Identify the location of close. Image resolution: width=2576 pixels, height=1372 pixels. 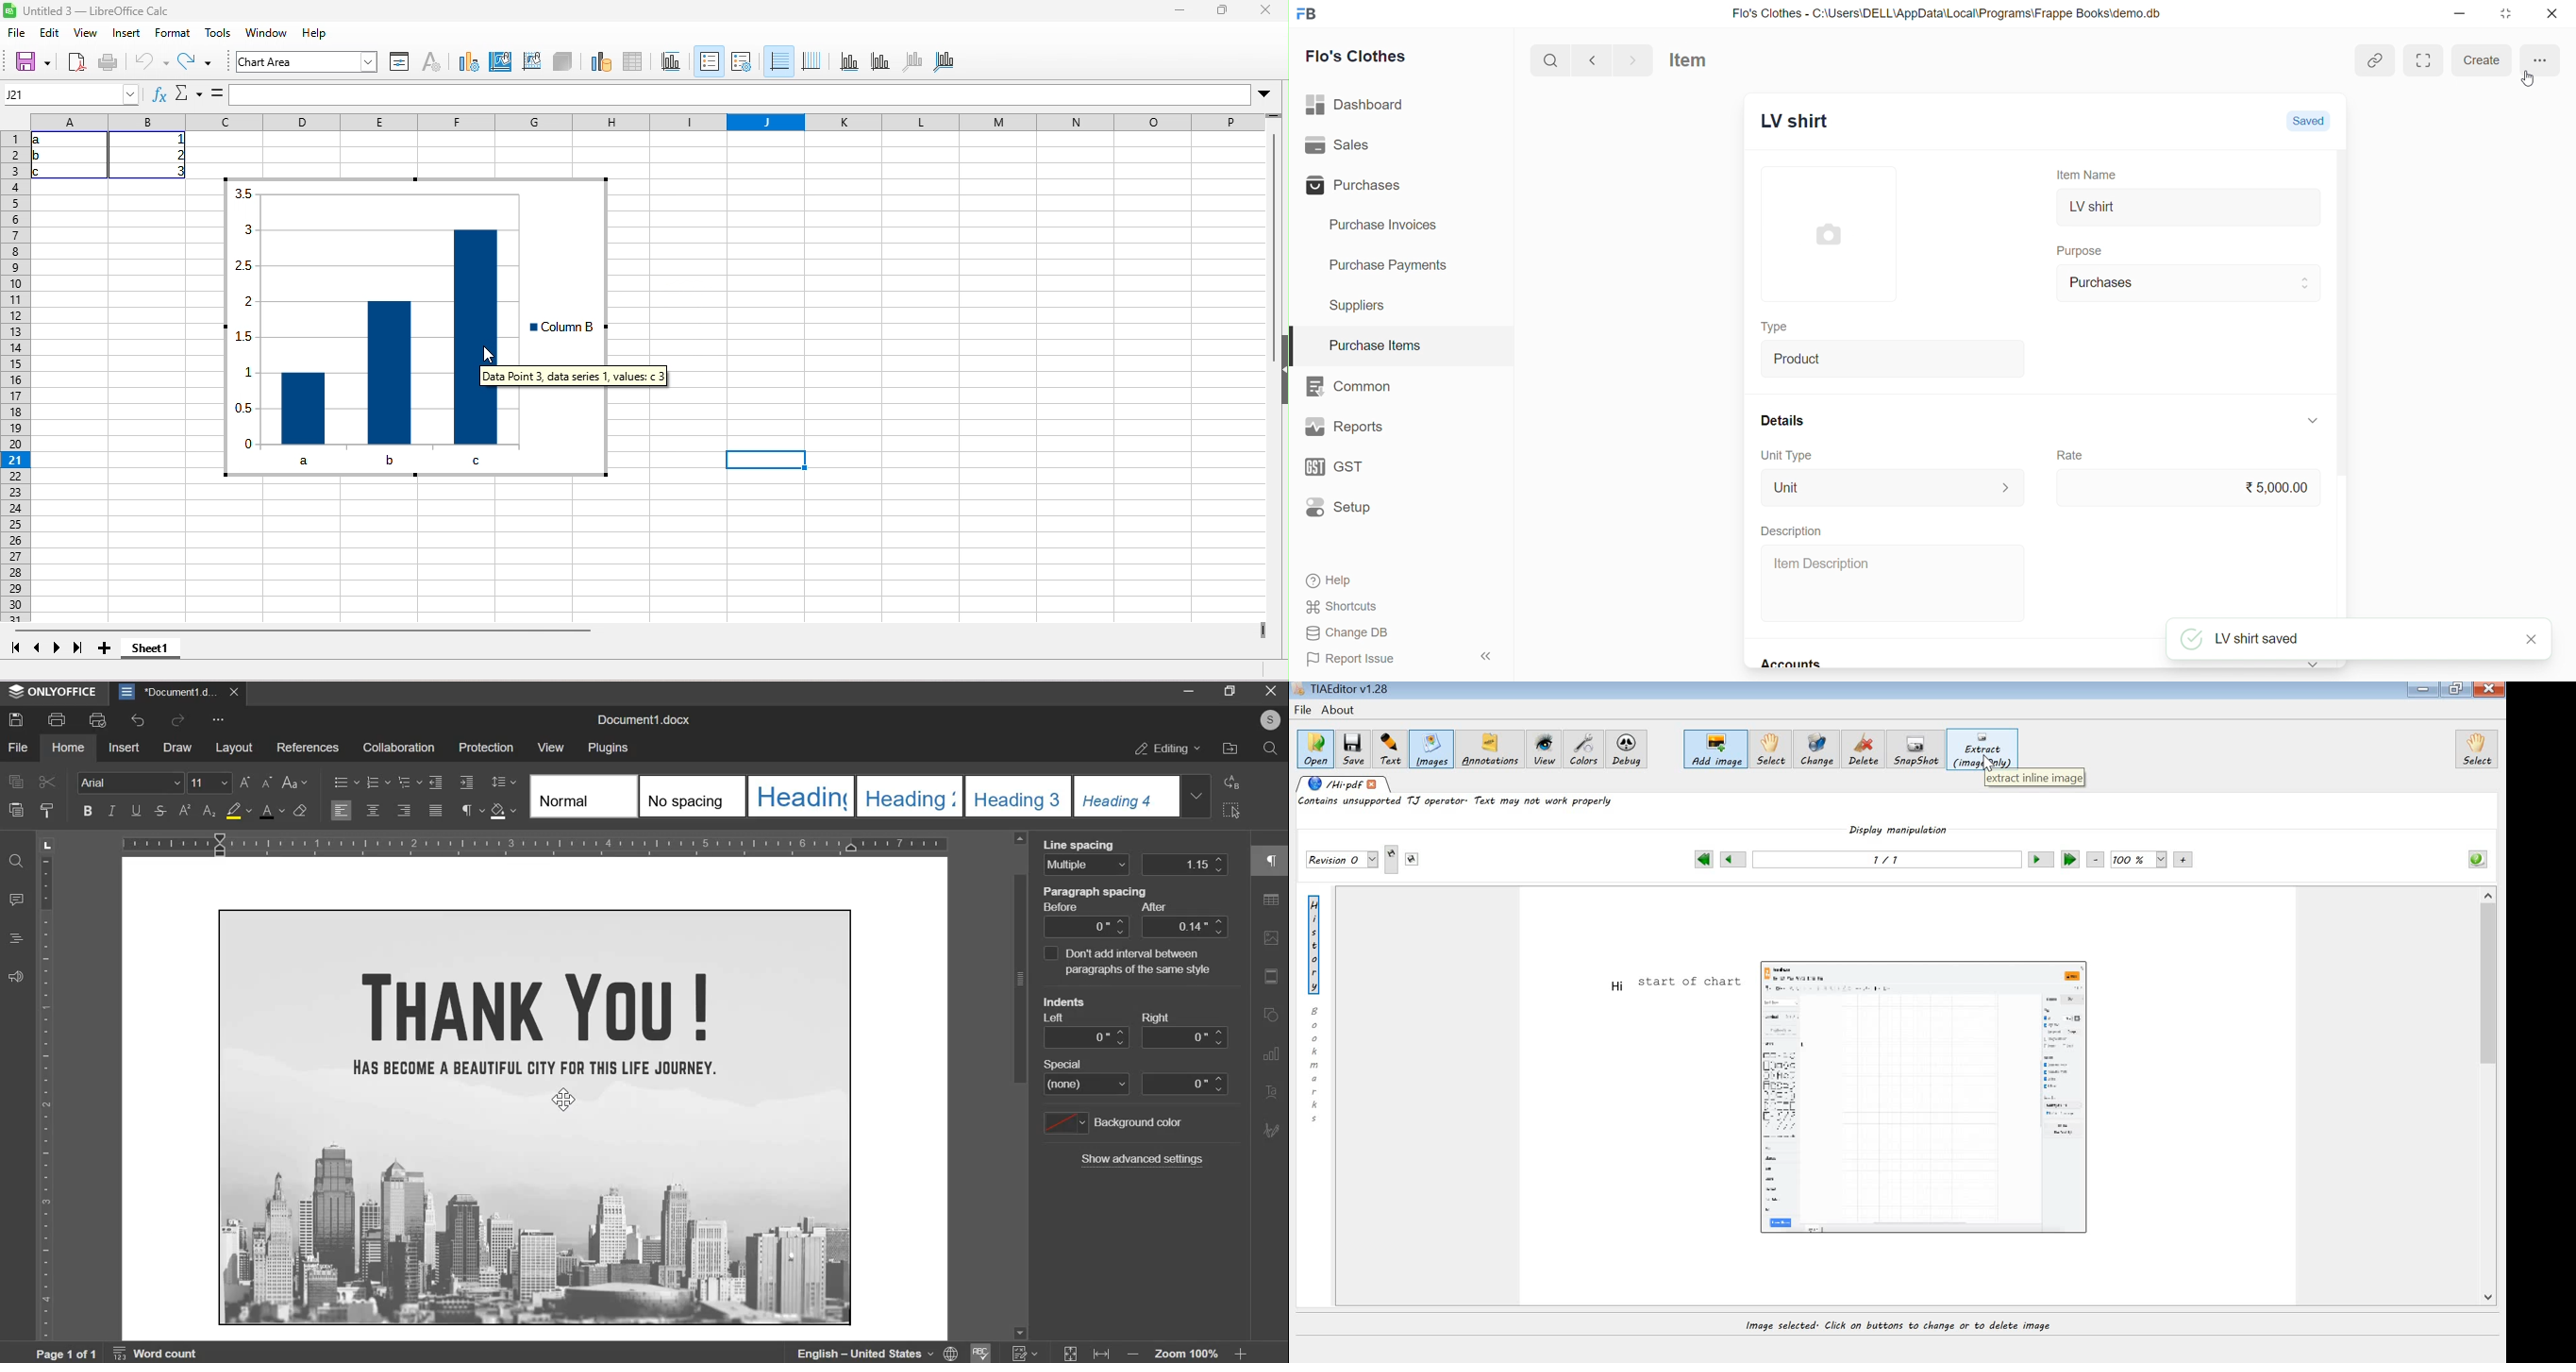
(2533, 639).